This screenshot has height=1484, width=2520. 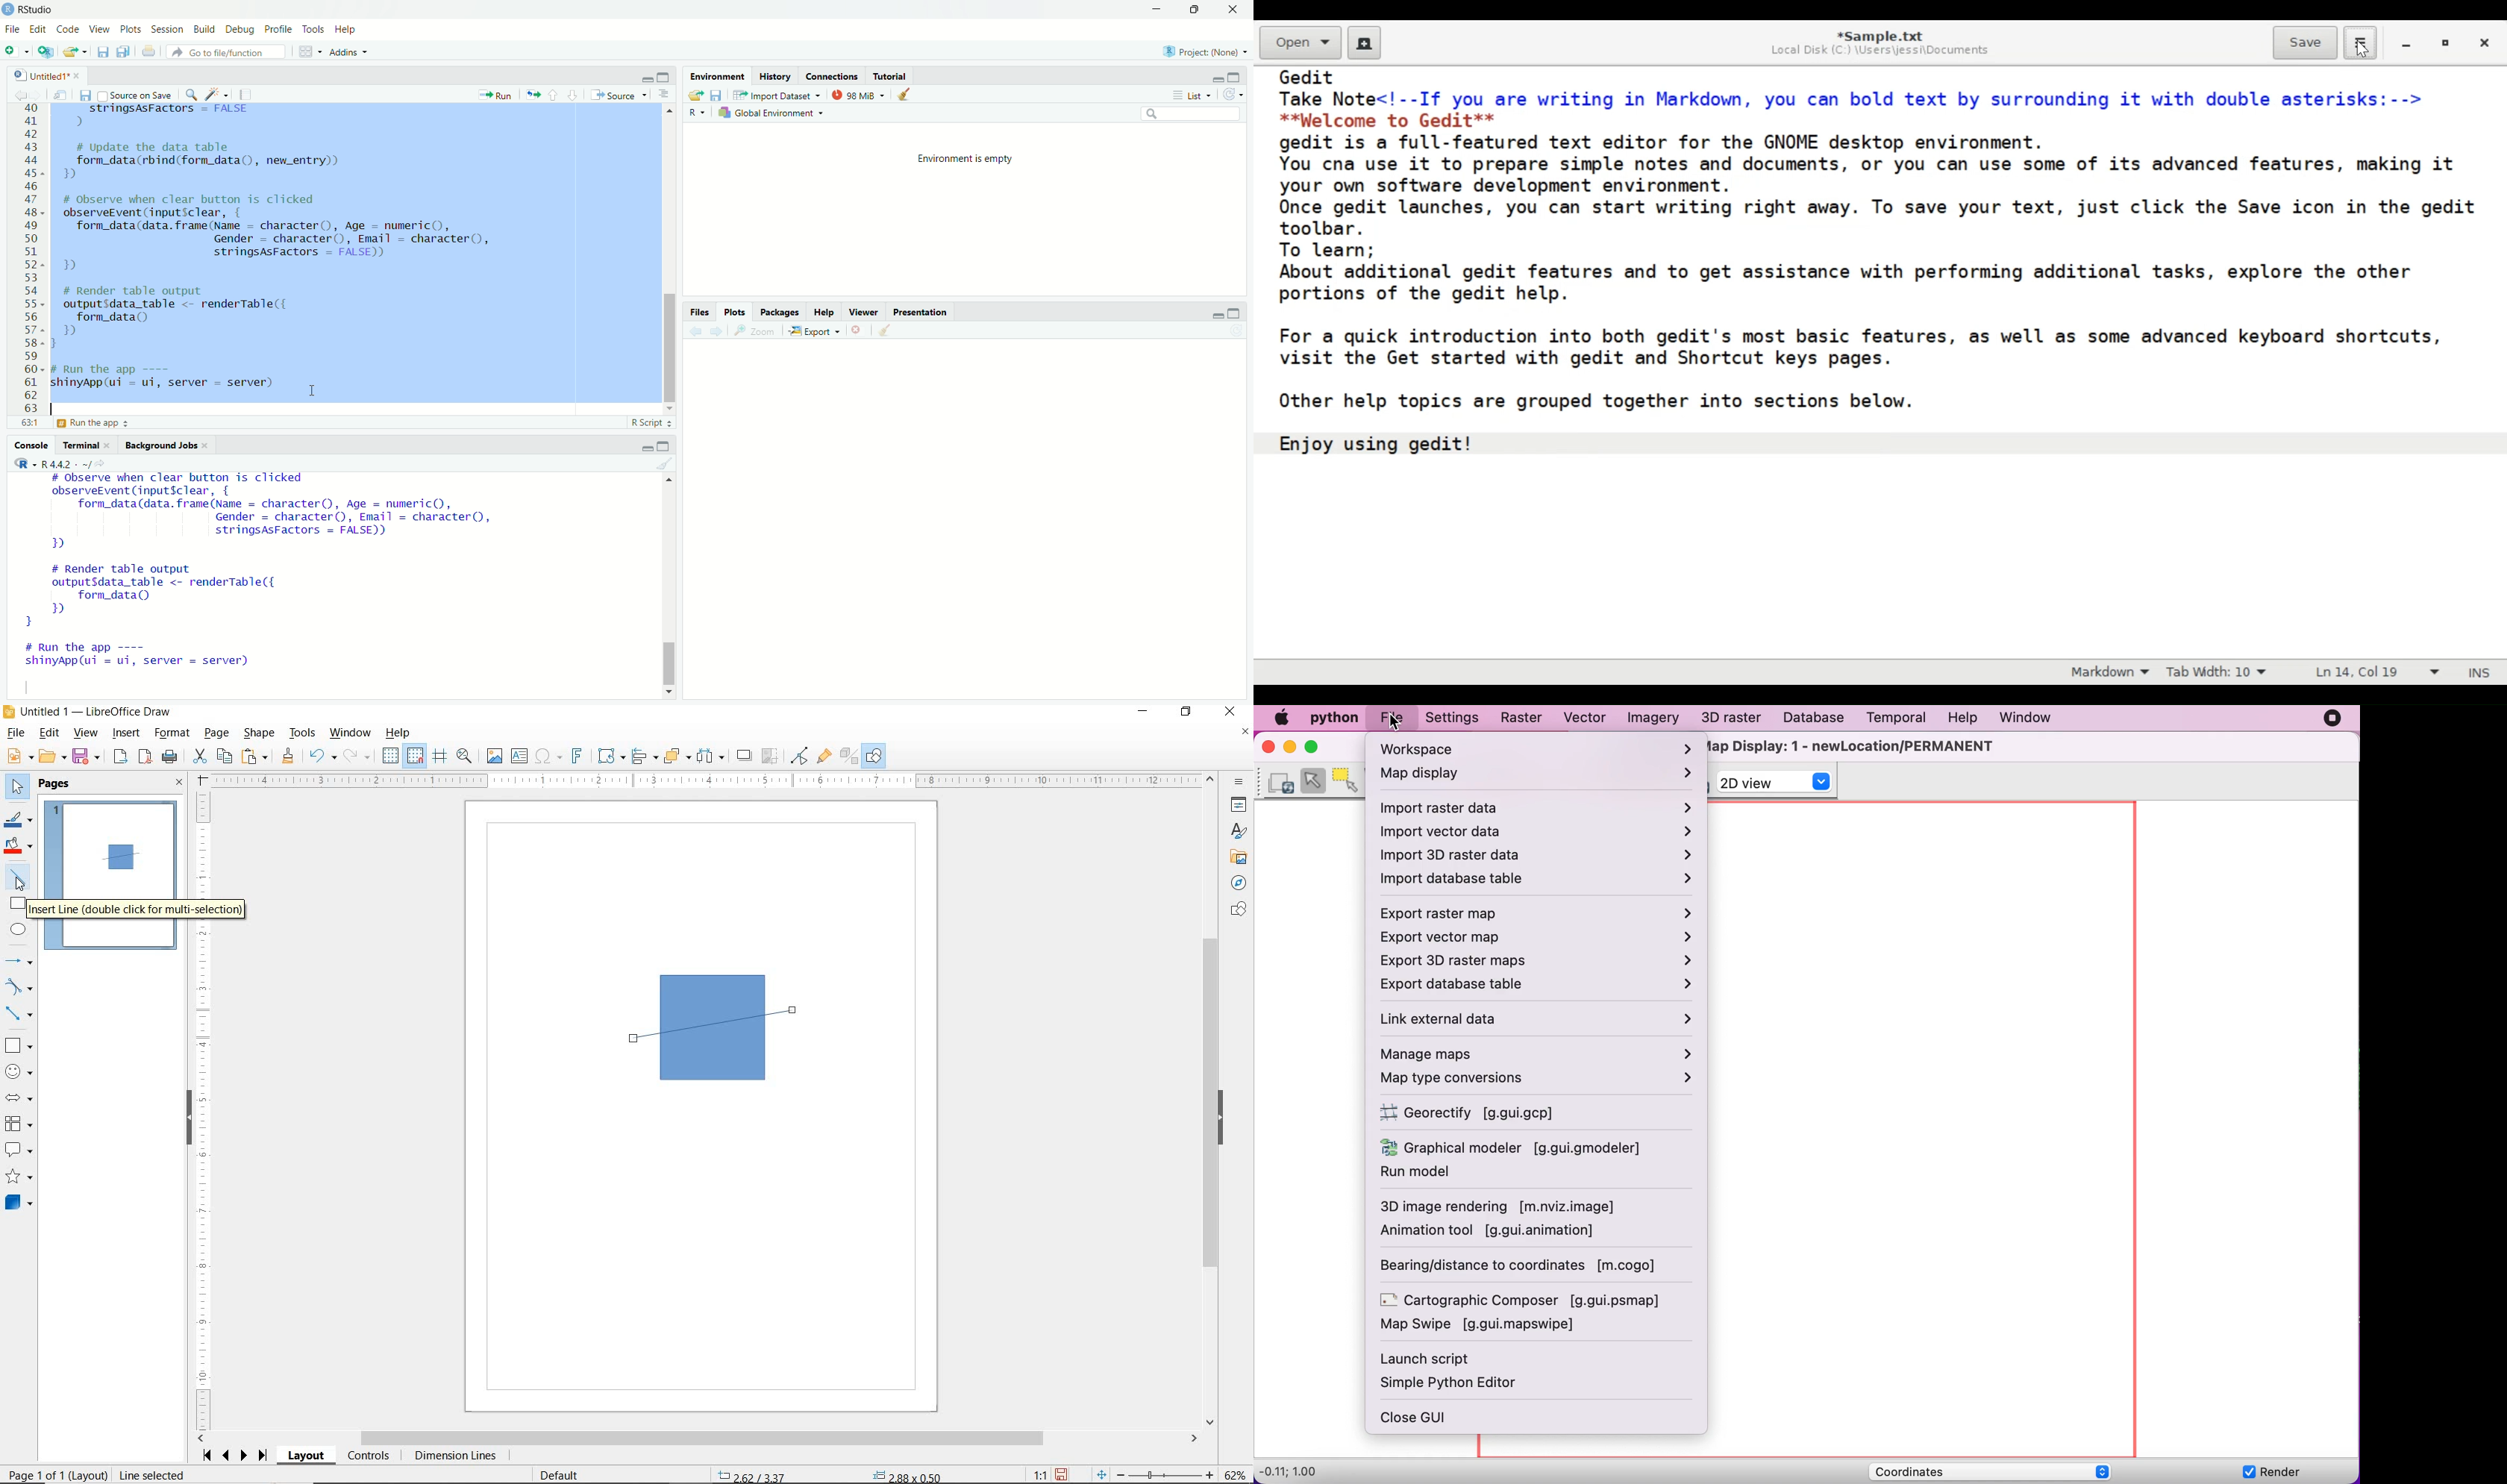 What do you see at coordinates (69, 29) in the screenshot?
I see `Code` at bounding box center [69, 29].